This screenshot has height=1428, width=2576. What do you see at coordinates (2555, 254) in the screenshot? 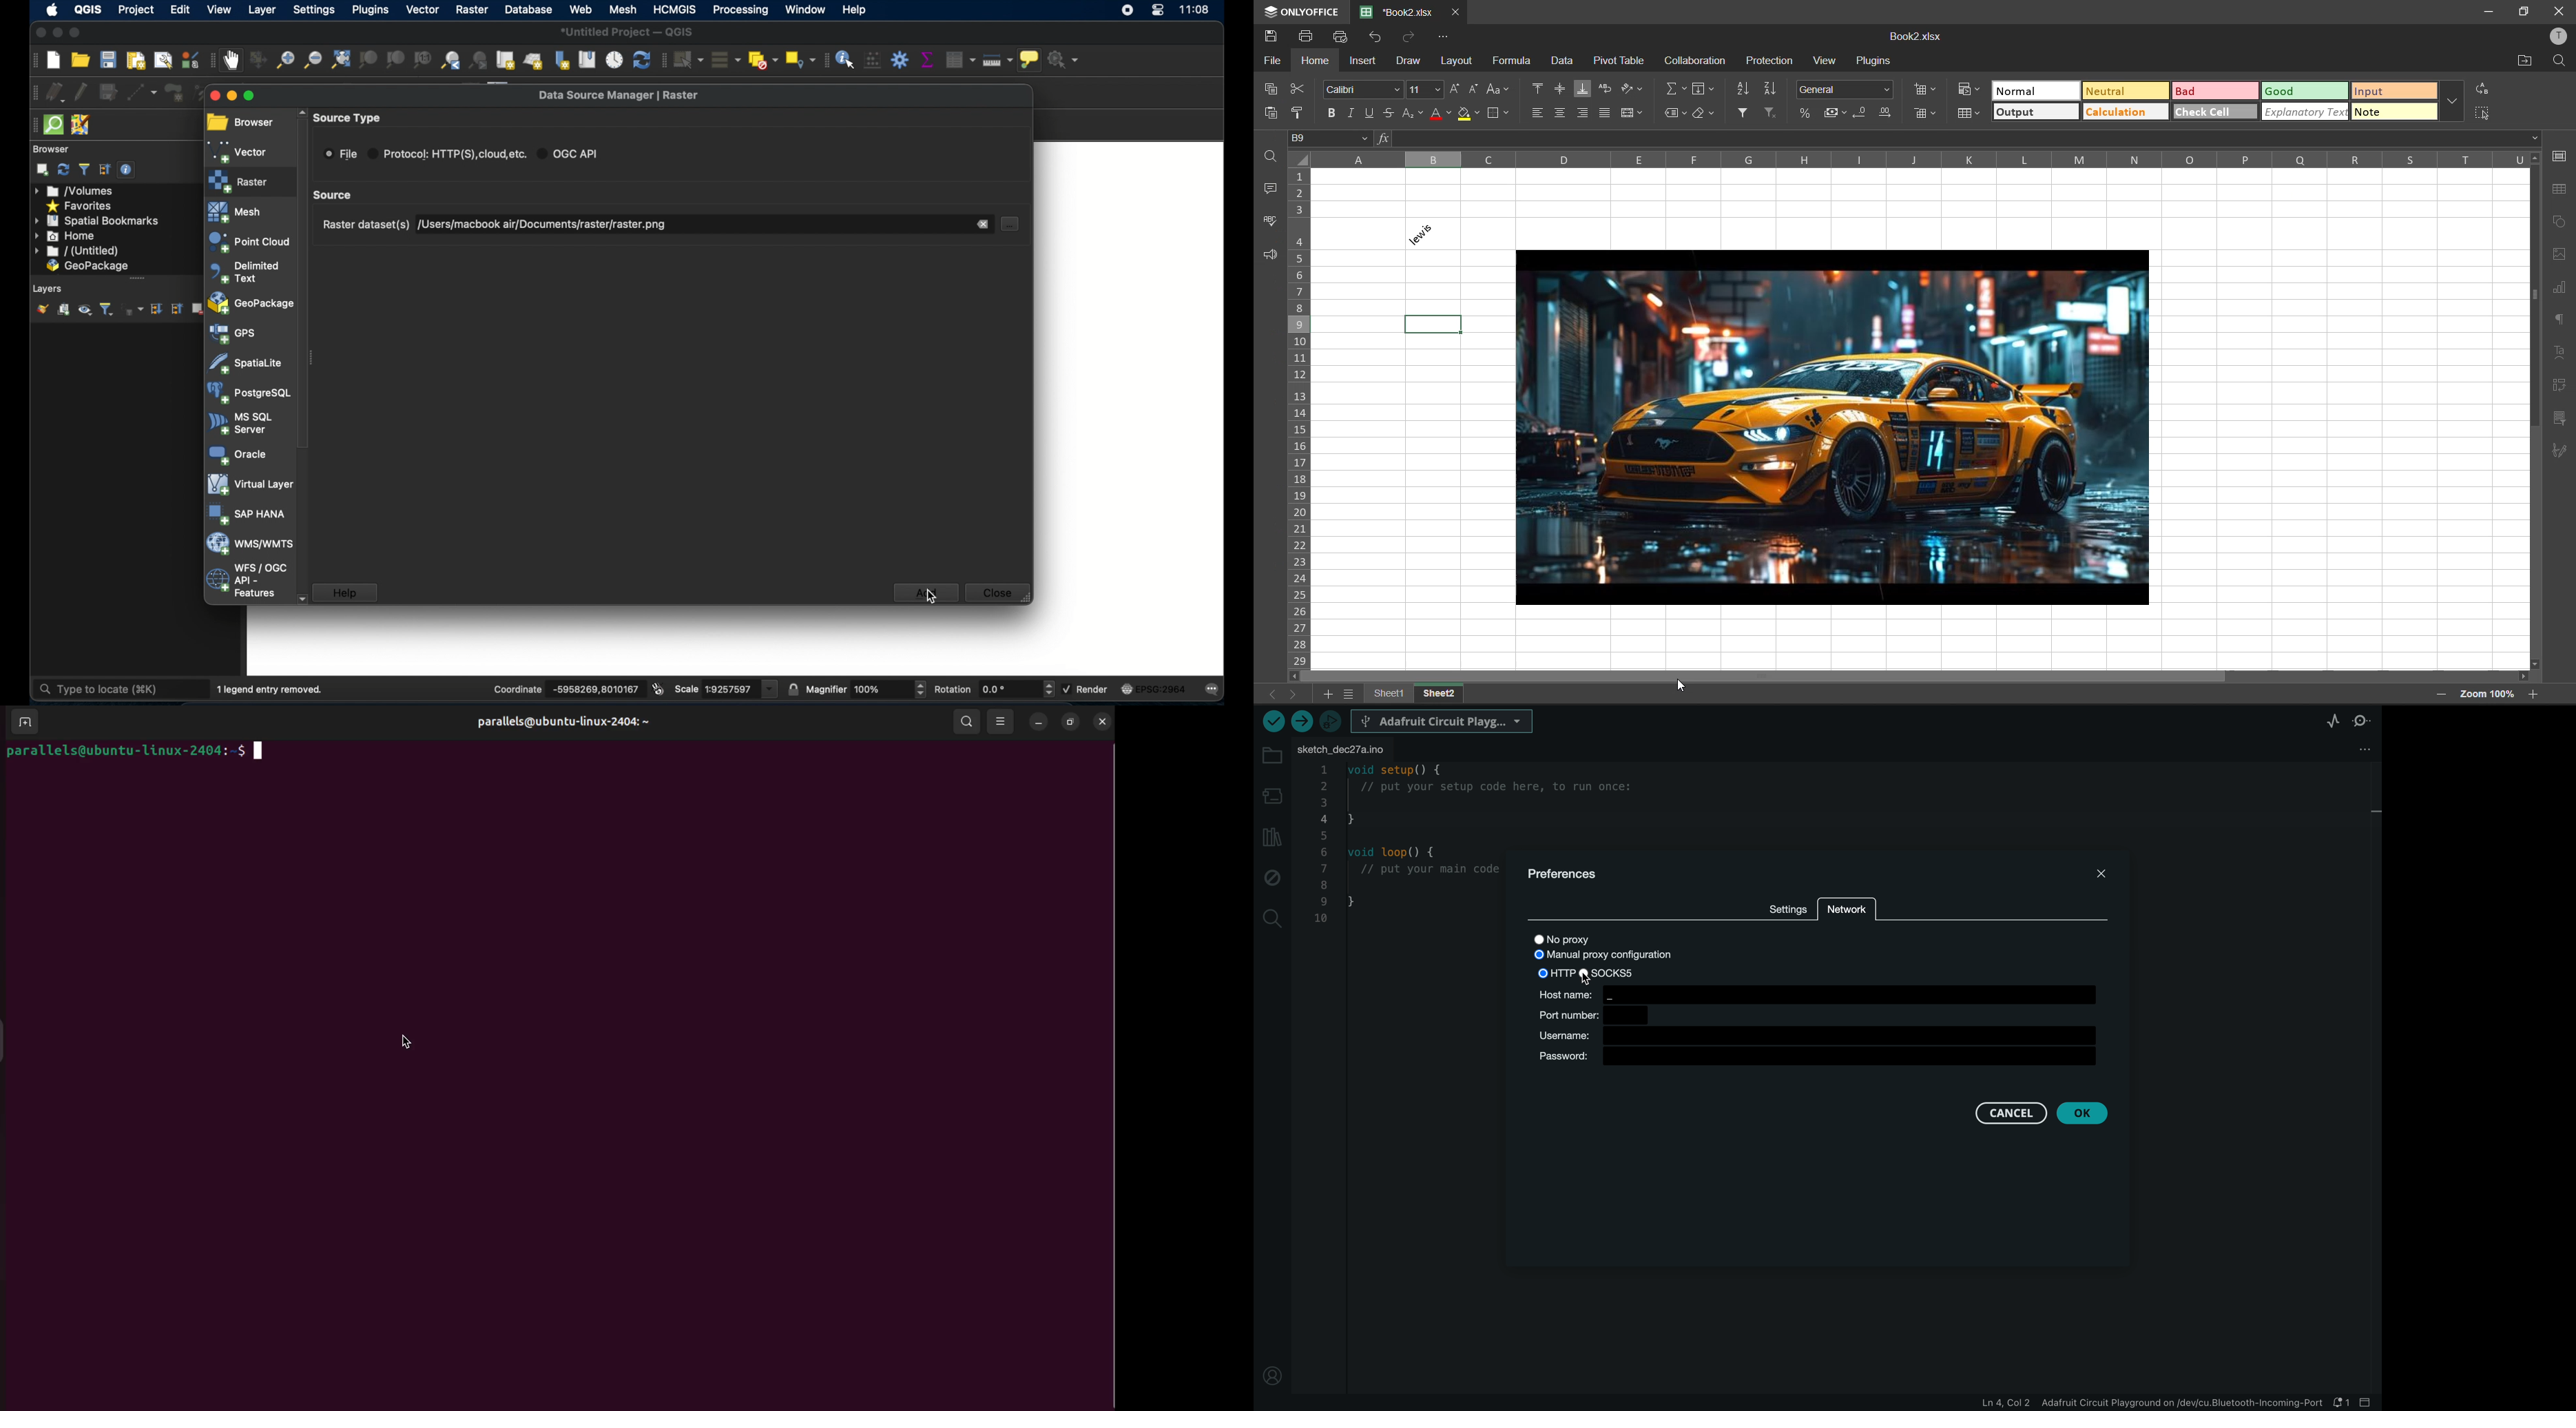
I see `images` at bounding box center [2555, 254].